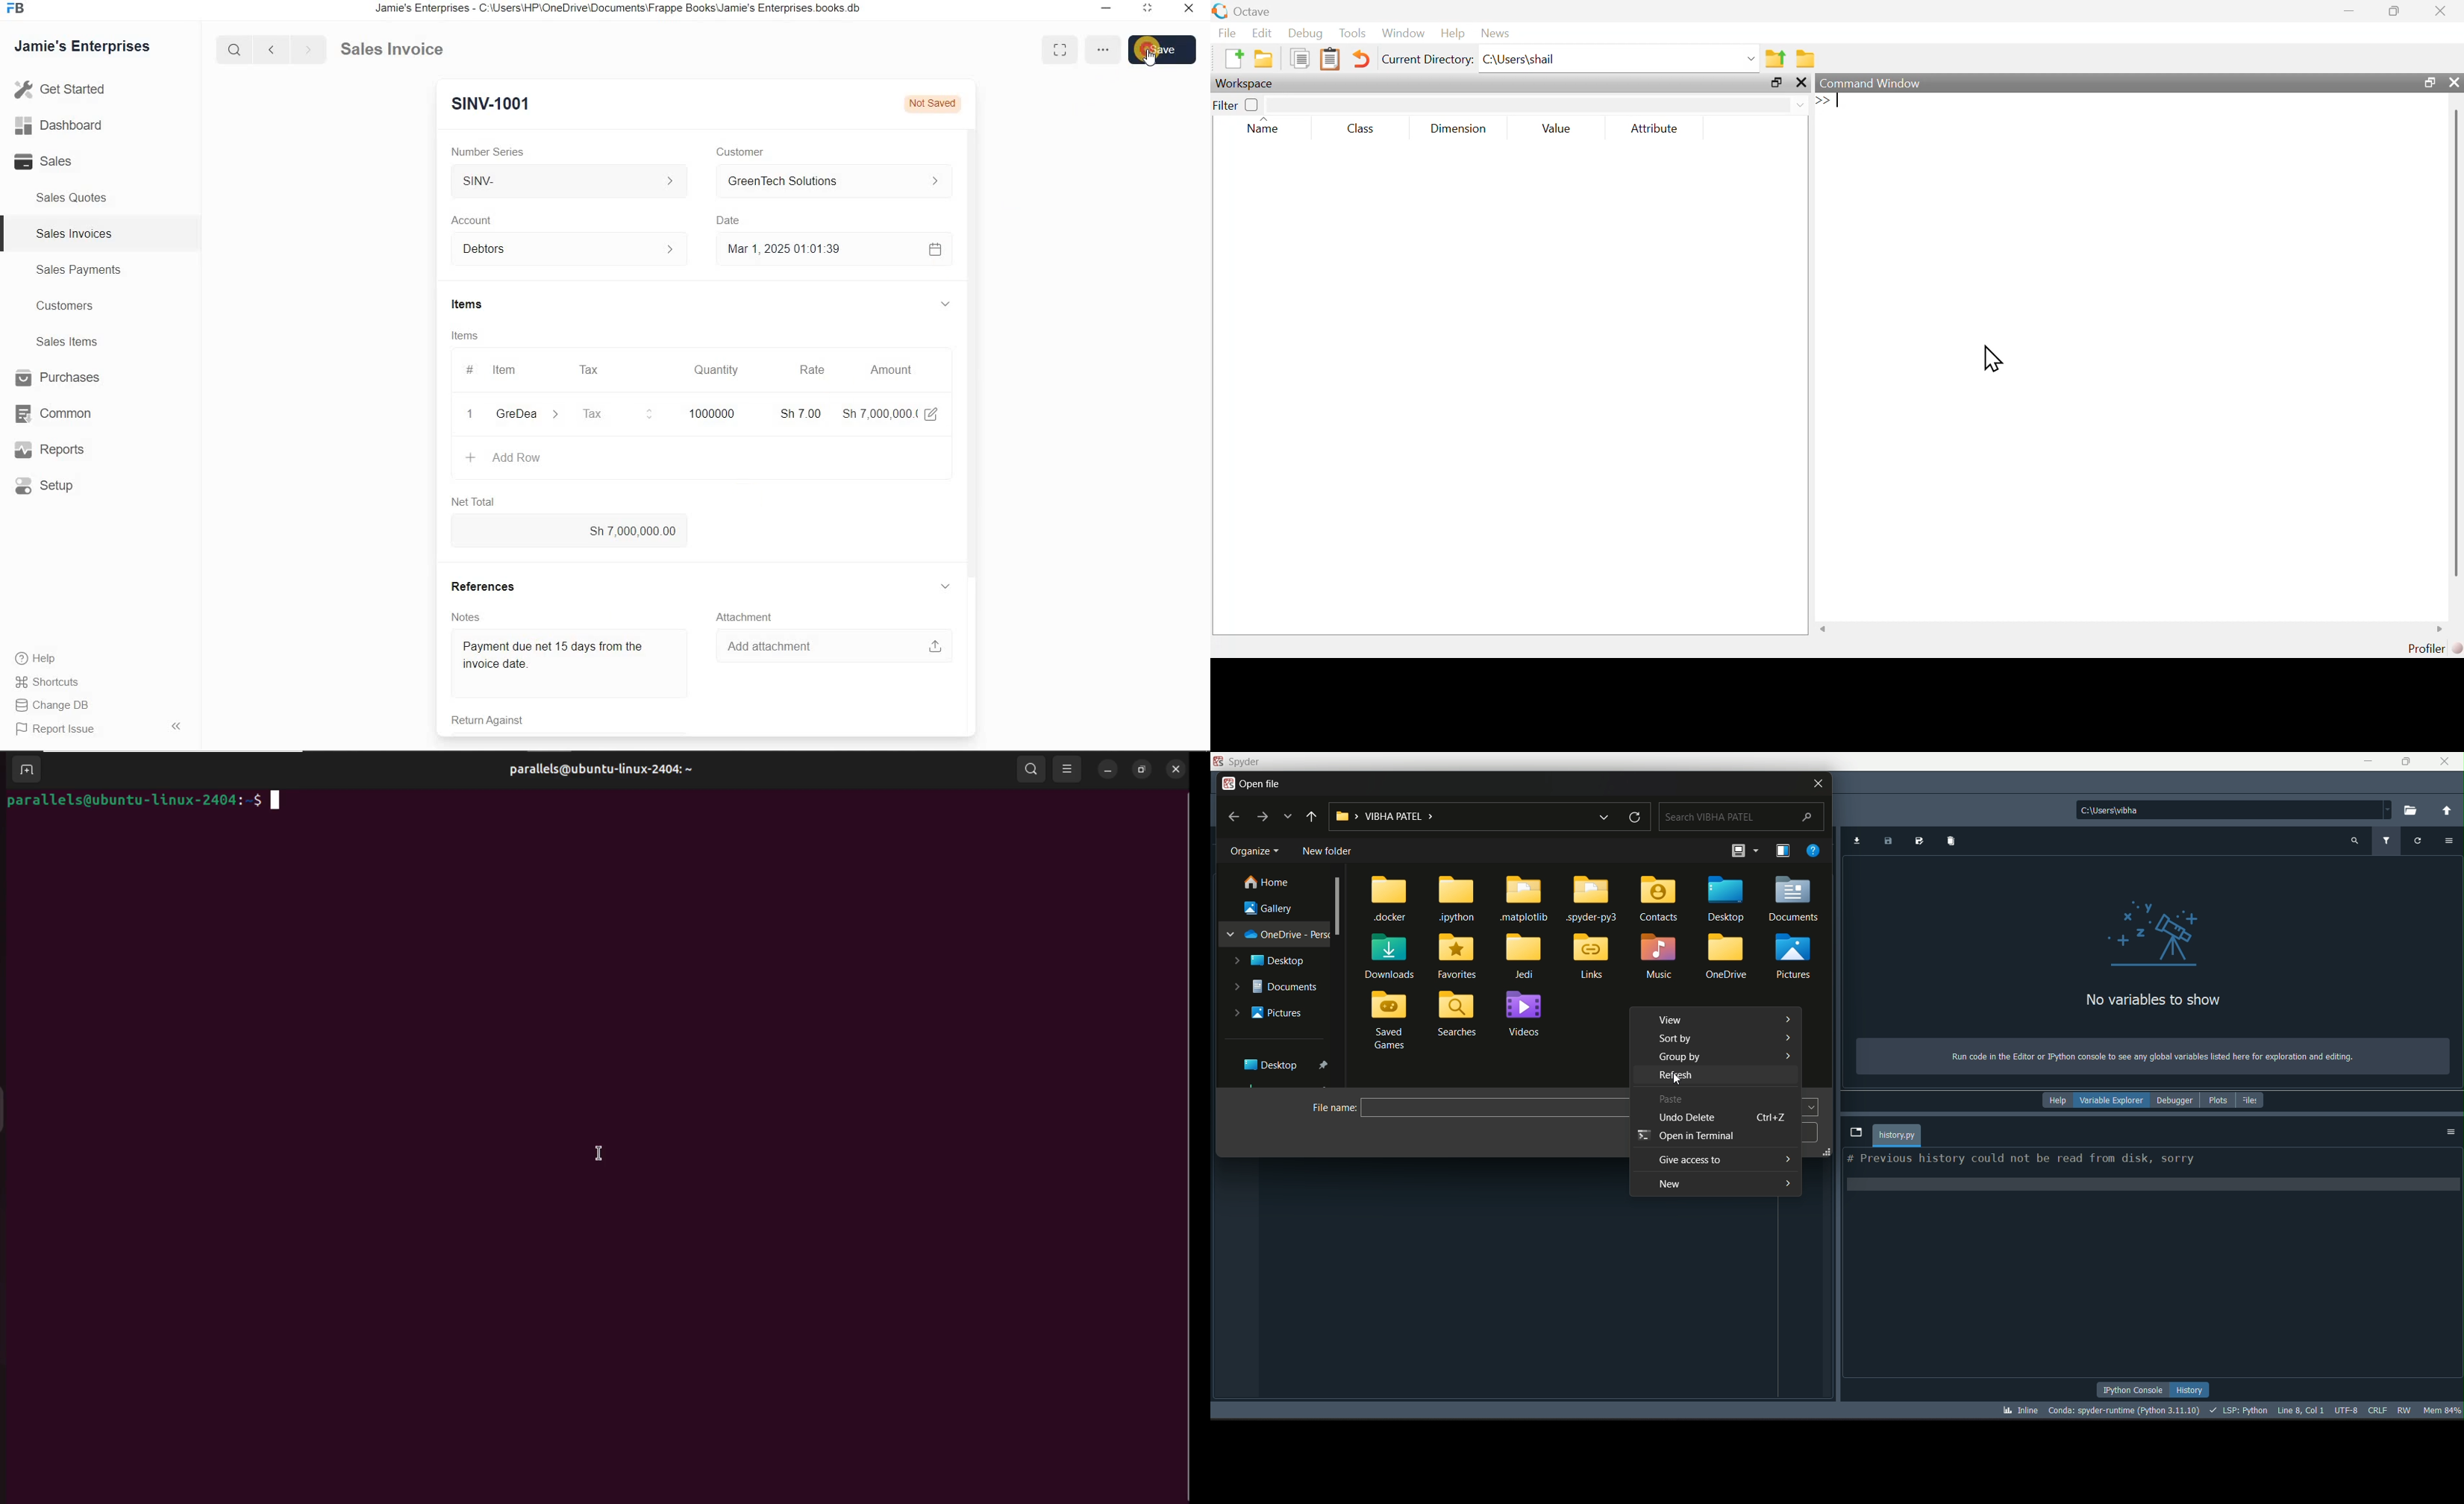 The image size is (2464, 1512). Describe the element at coordinates (470, 501) in the screenshot. I see `Net Total` at that location.